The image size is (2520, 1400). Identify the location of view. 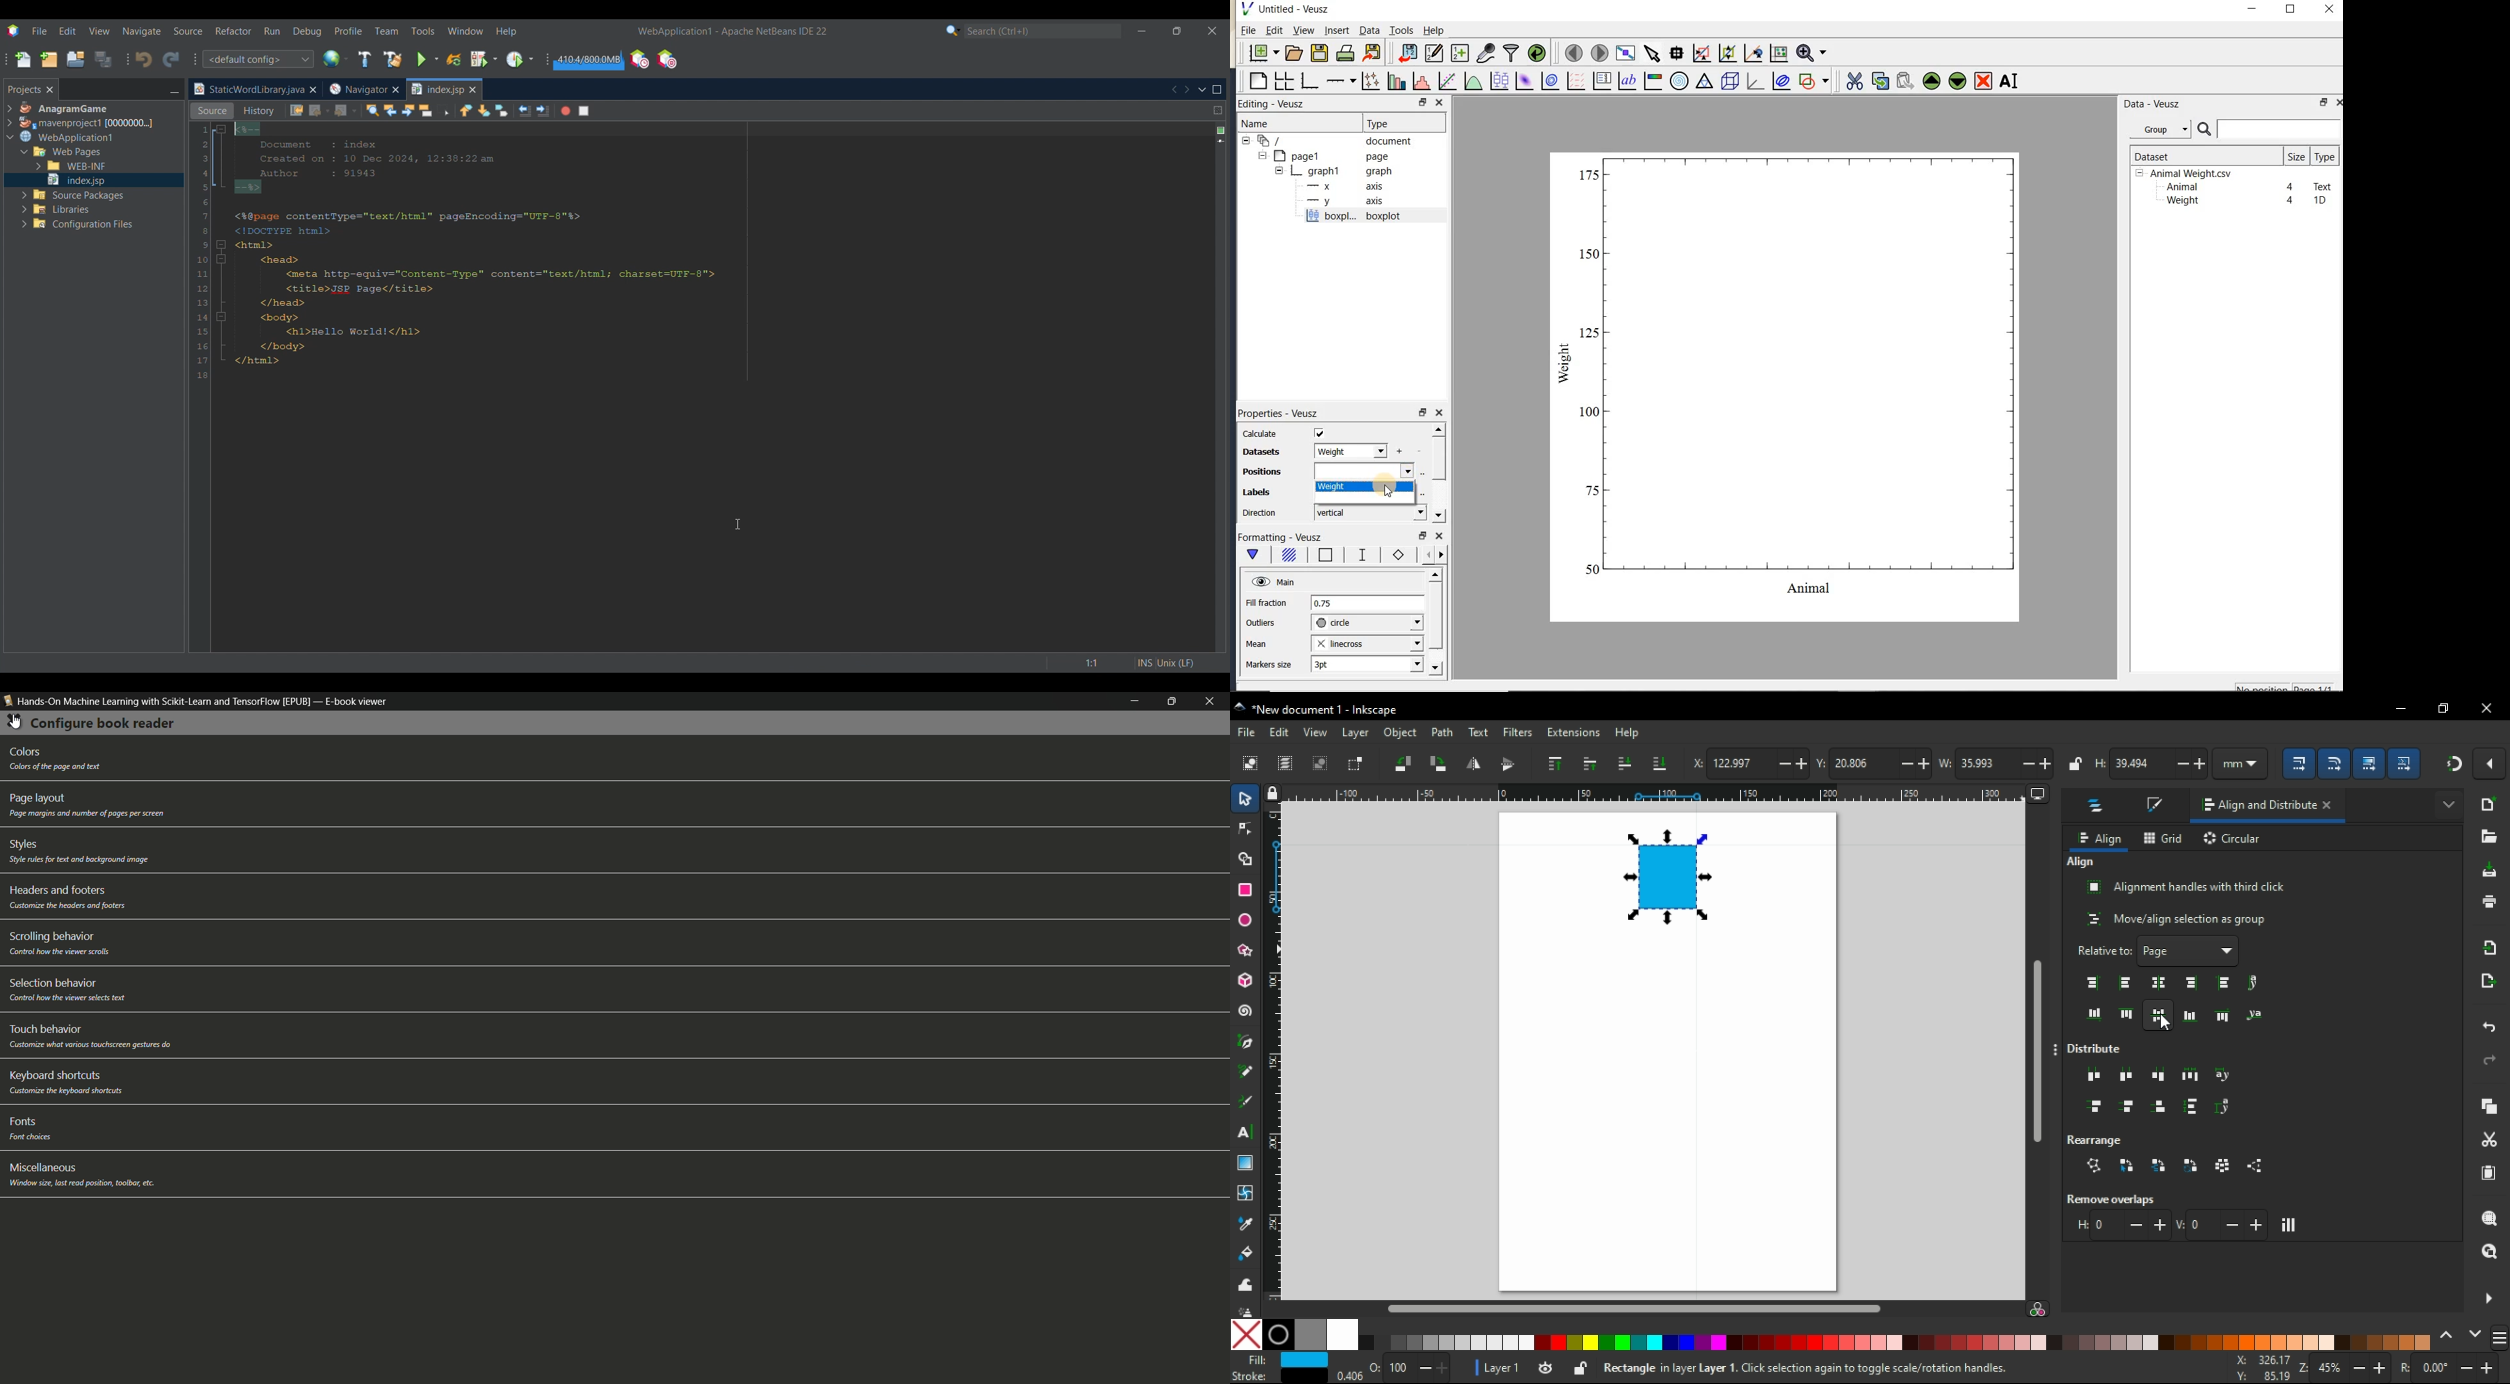
(1302, 32).